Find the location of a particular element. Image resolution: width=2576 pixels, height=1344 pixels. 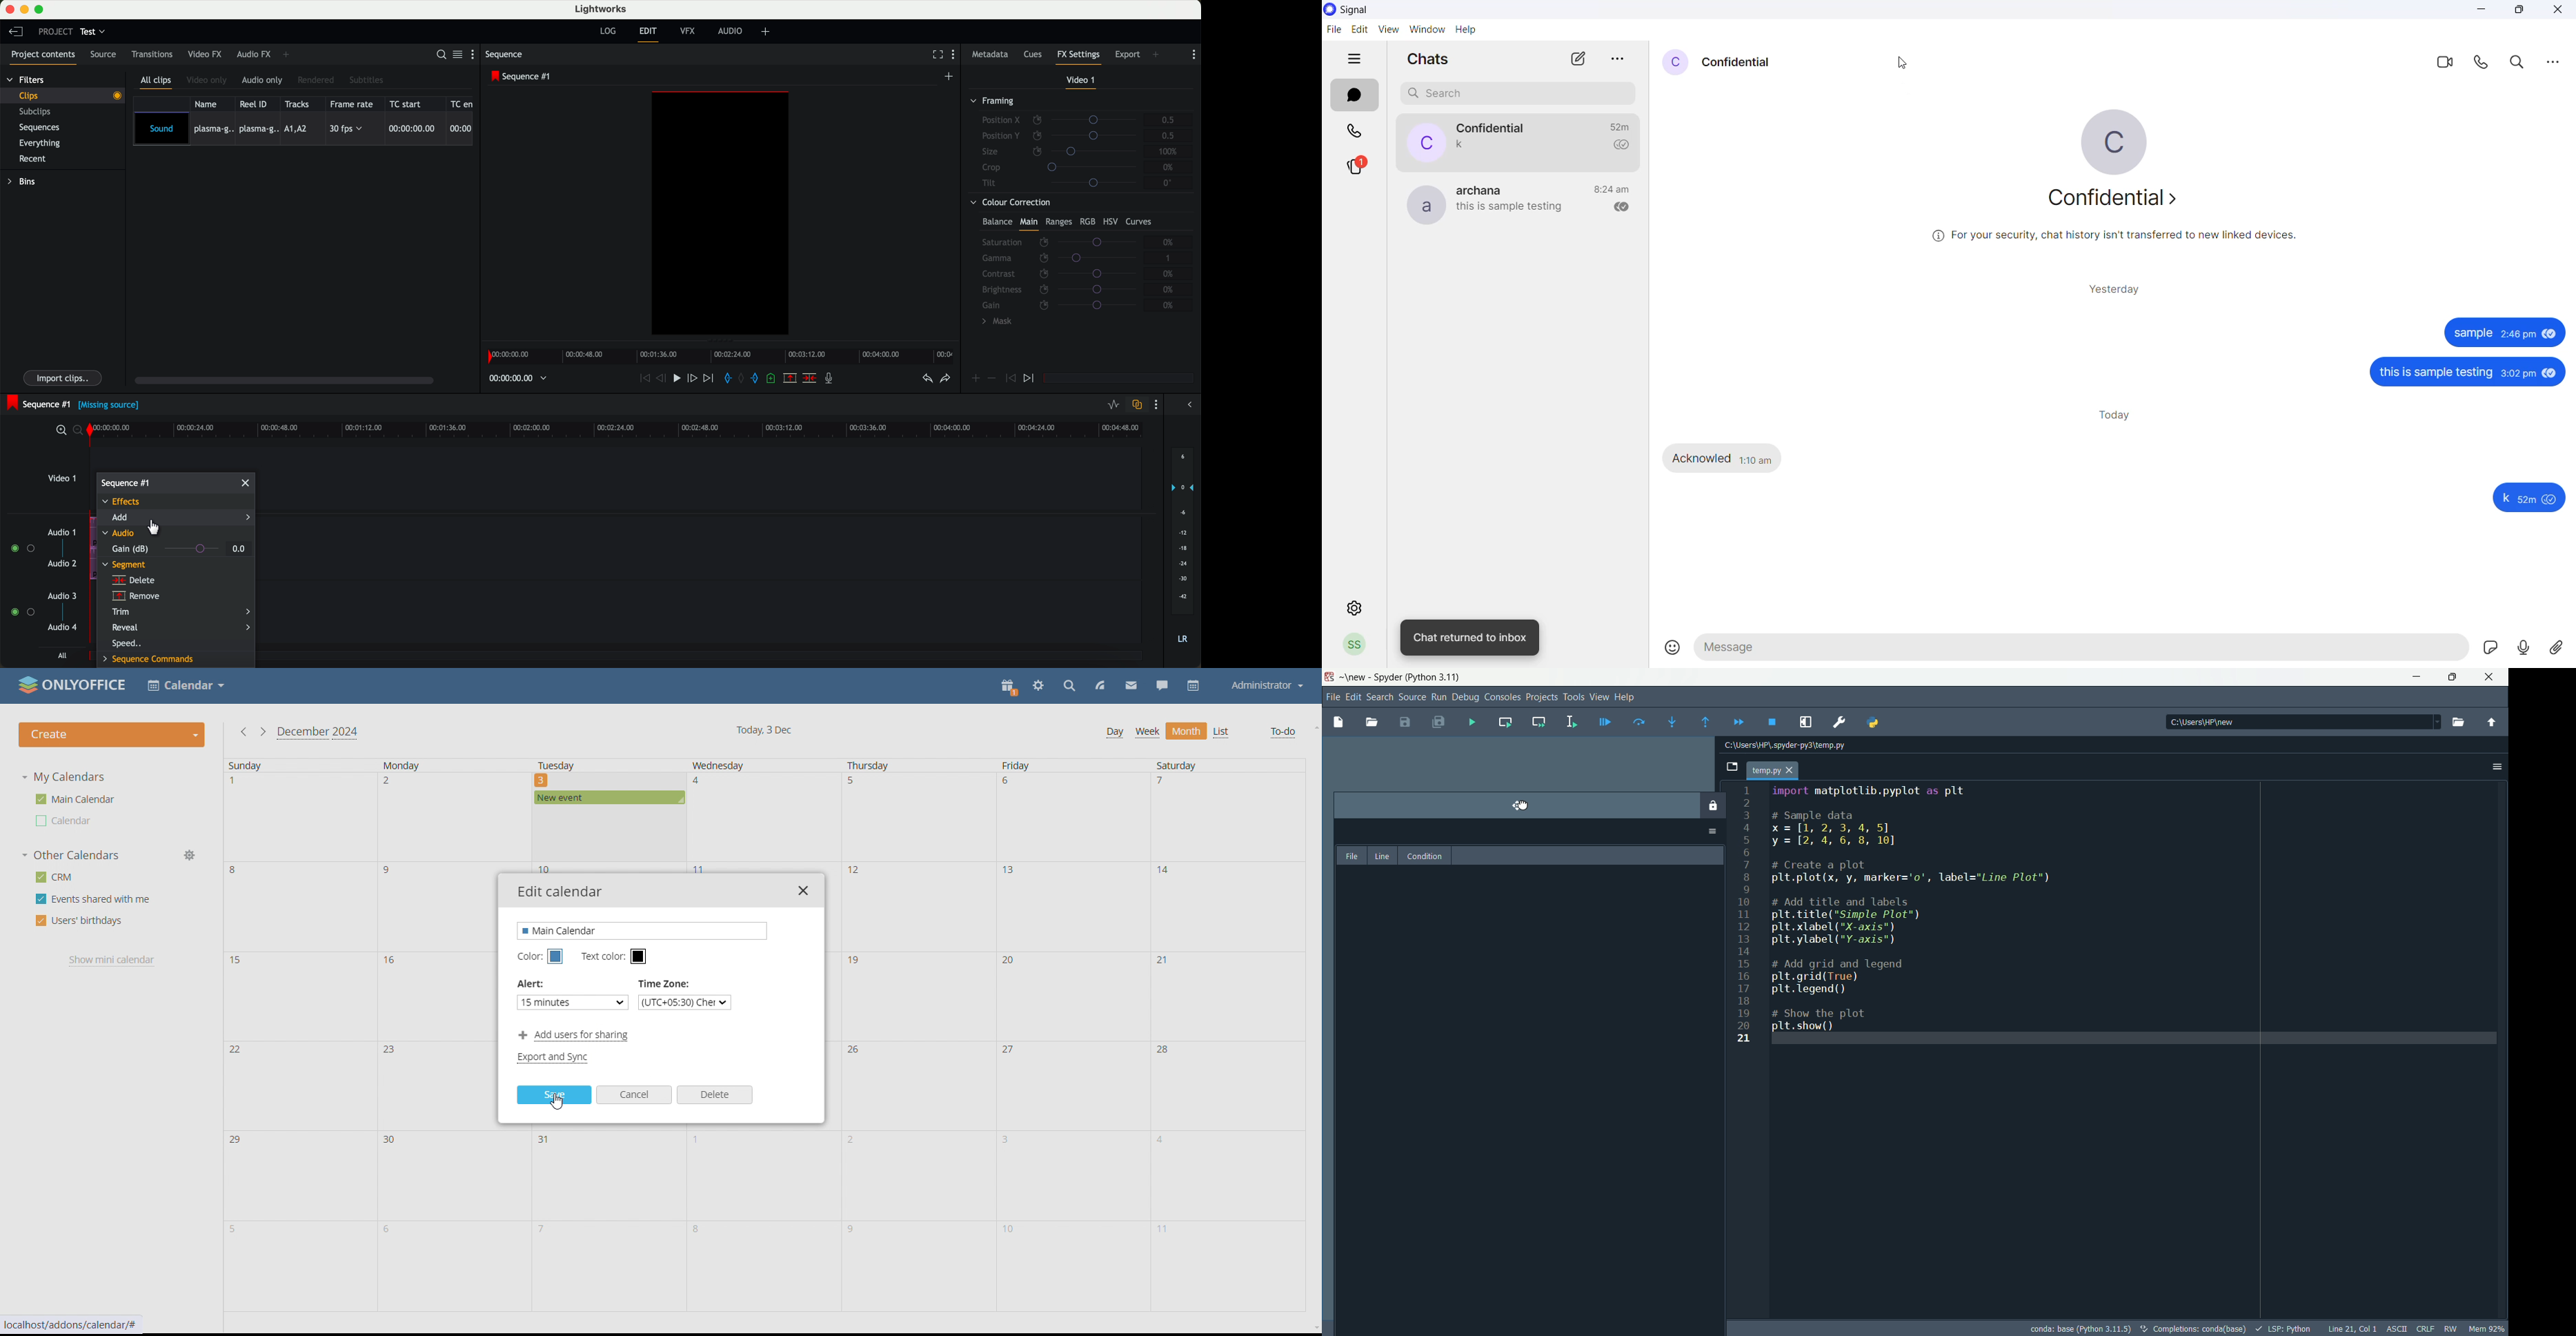

metadata is located at coordinates (990, 55).